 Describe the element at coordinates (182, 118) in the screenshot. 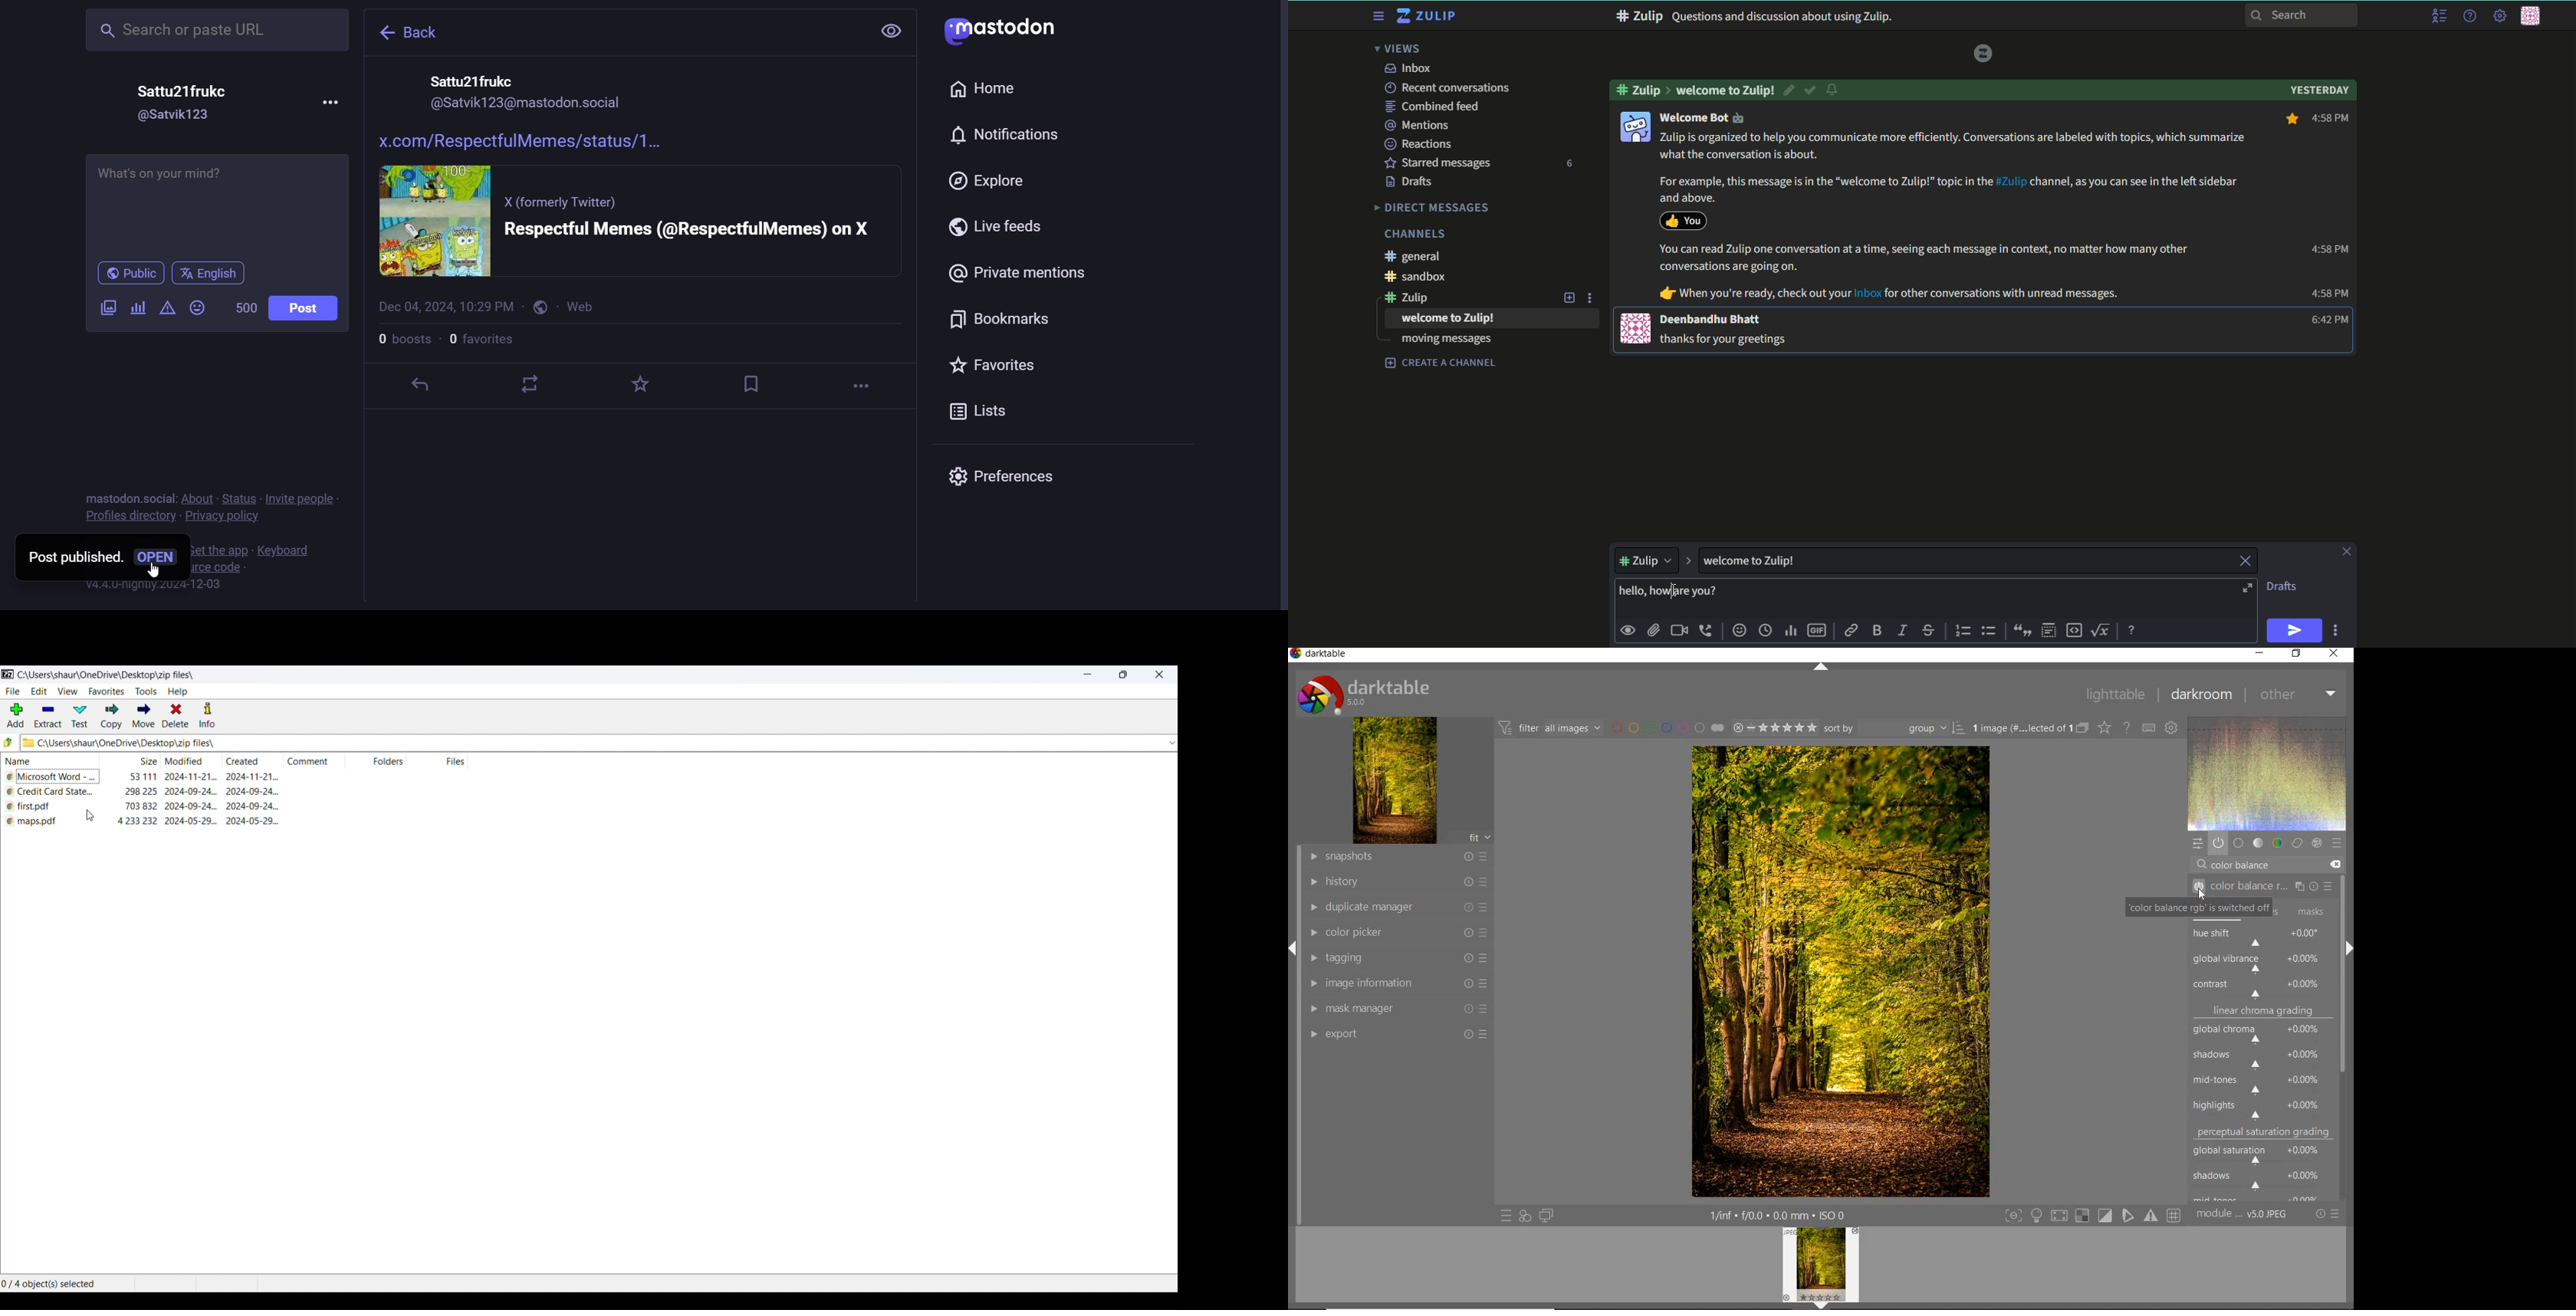

I see `@Satvik123` at that location.